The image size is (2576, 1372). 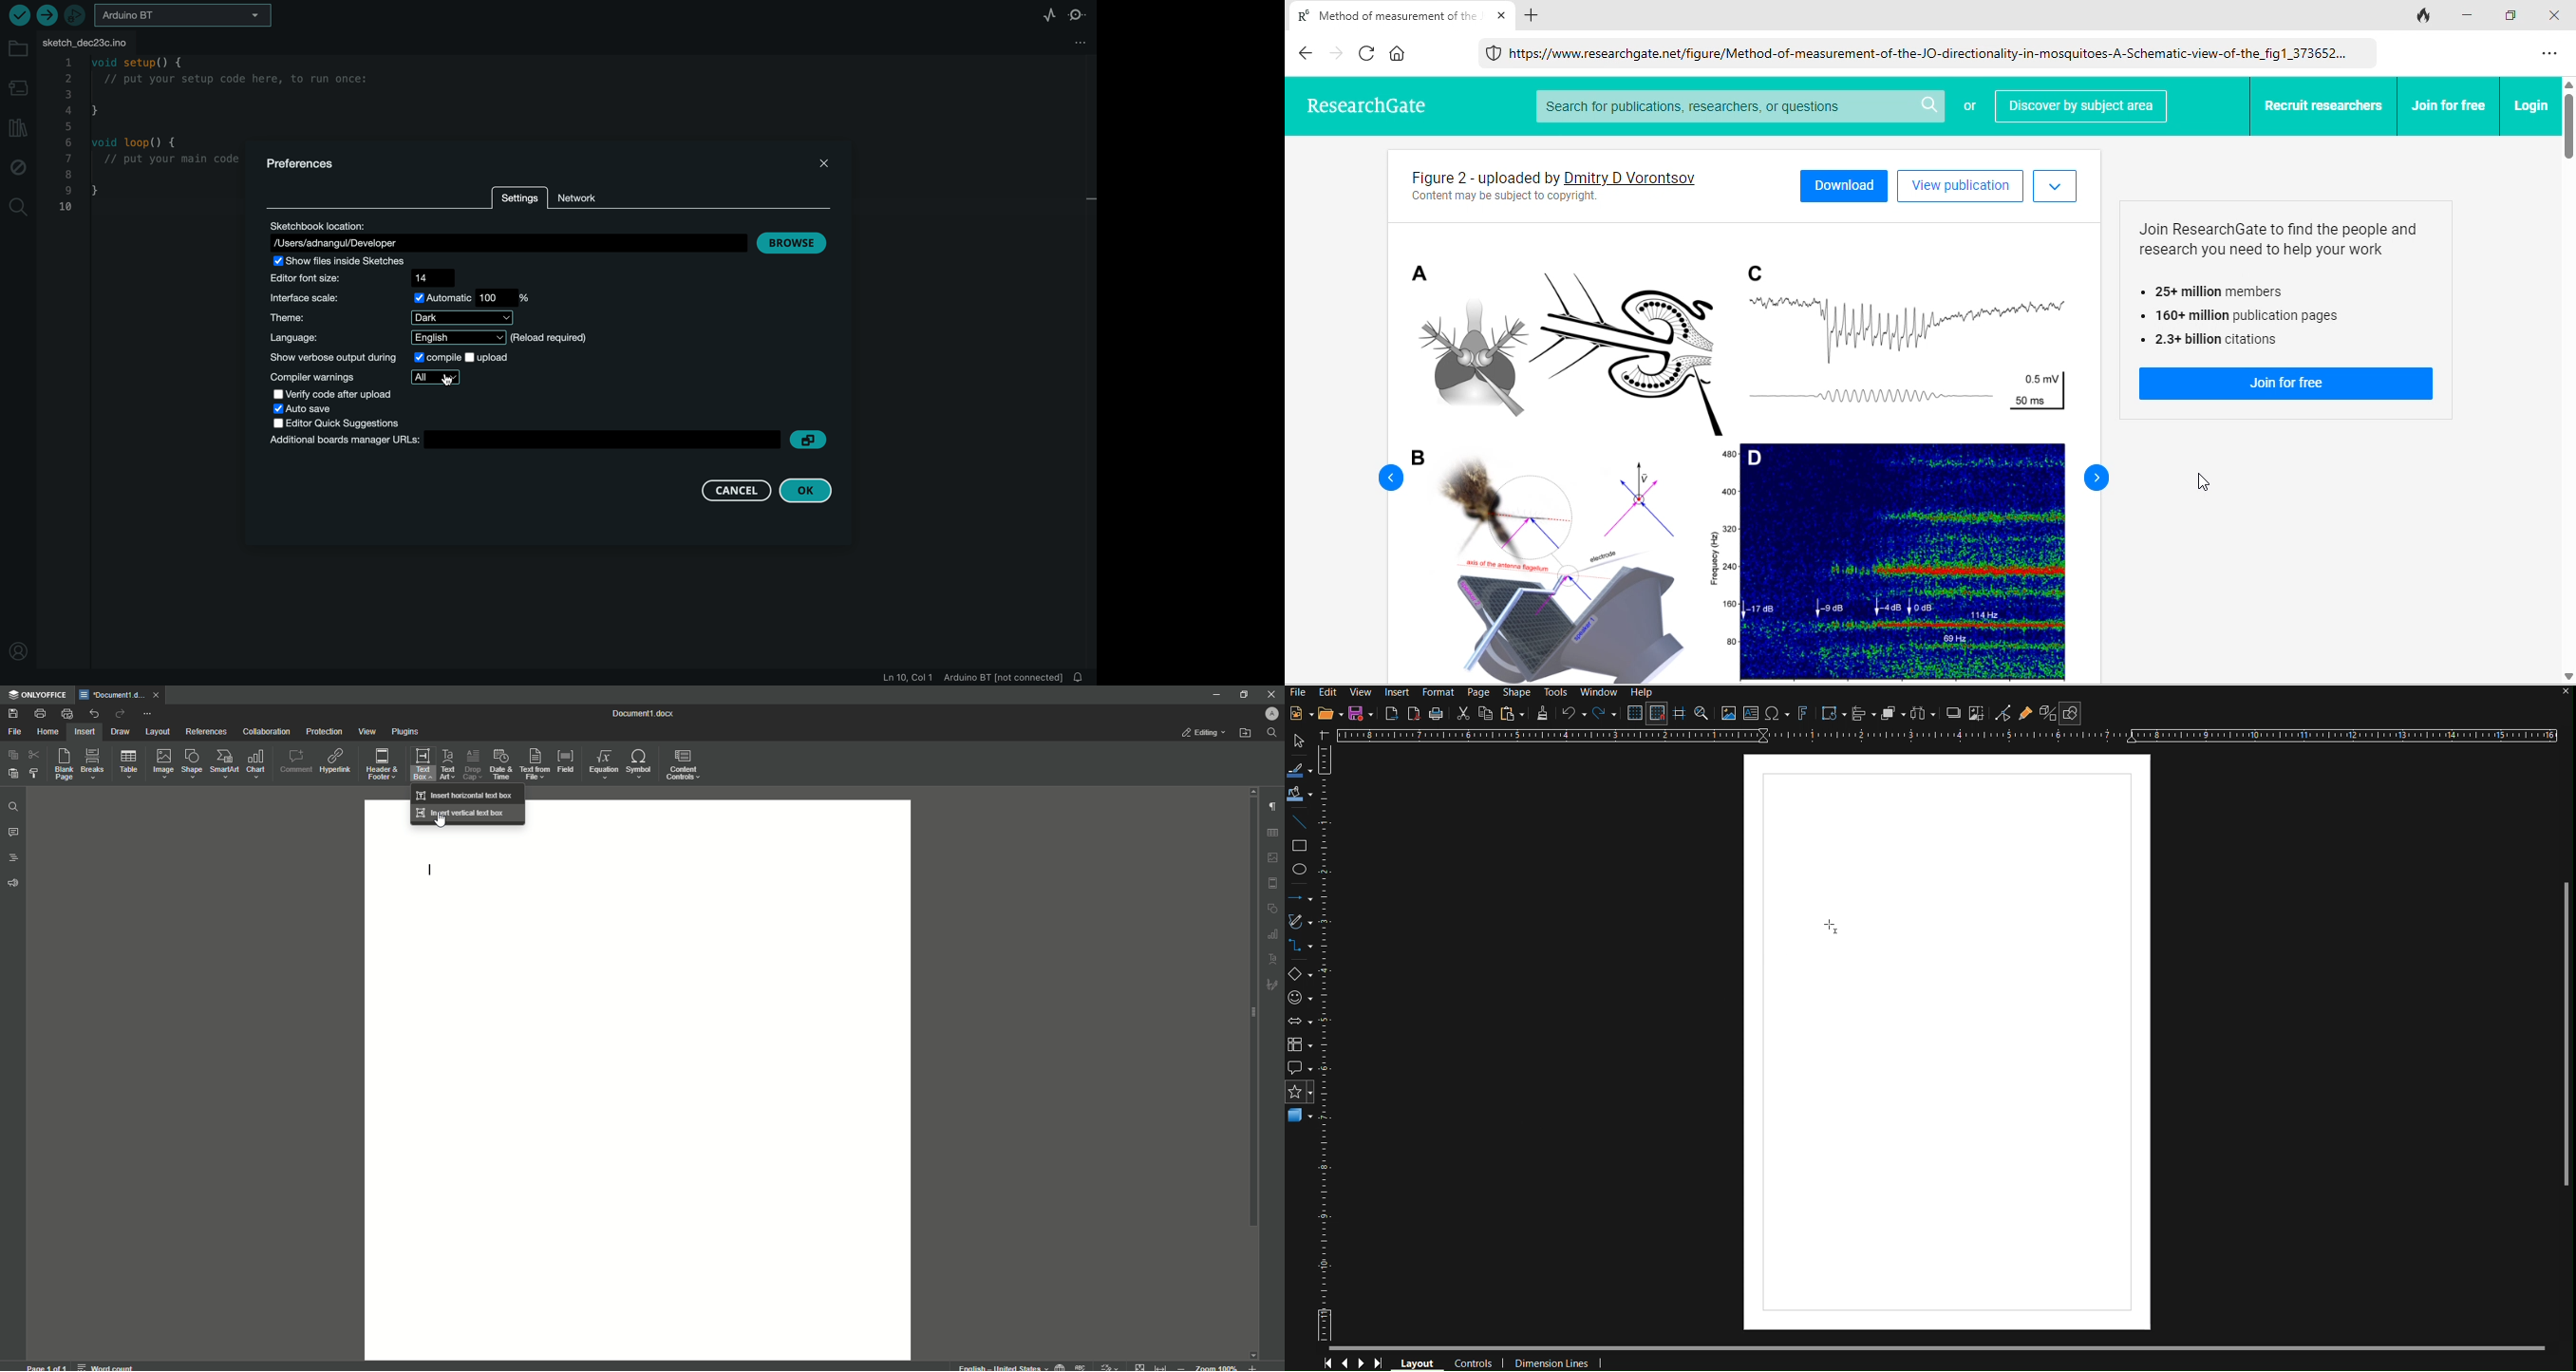 I want to click on Horizontal Ruler, so click(x=1947, y=736).